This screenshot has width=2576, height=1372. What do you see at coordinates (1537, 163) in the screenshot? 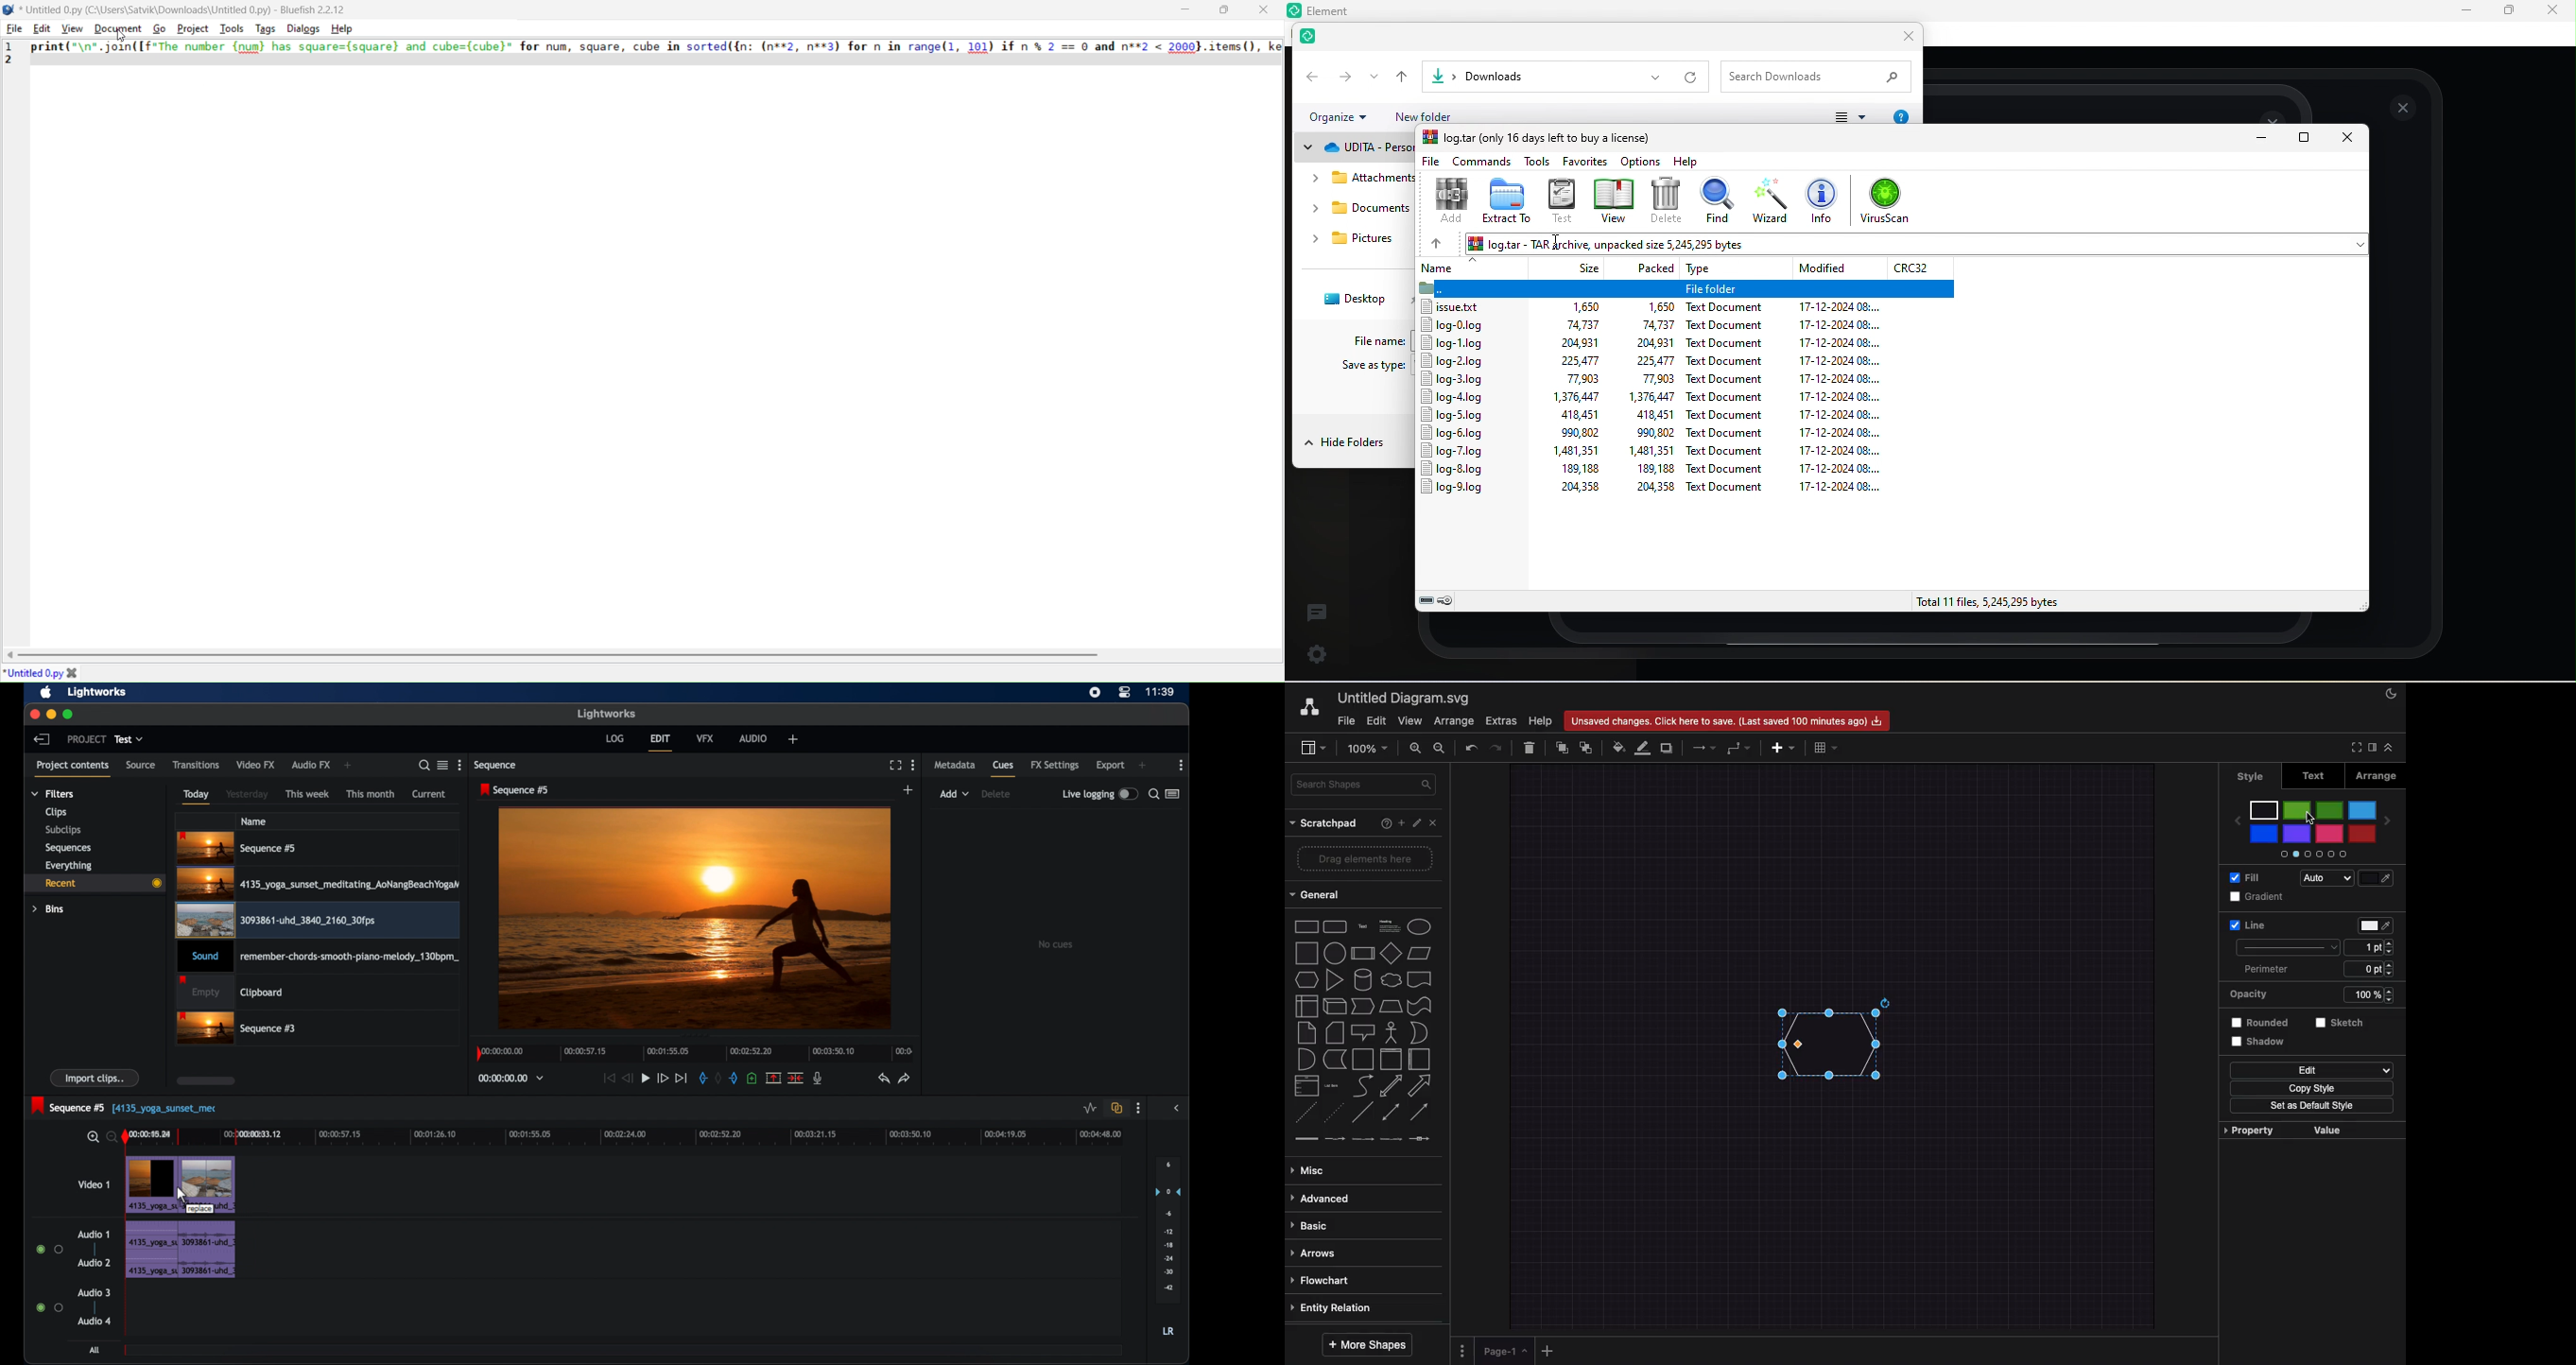
I see `tools` at bounding box center [1537, 163].